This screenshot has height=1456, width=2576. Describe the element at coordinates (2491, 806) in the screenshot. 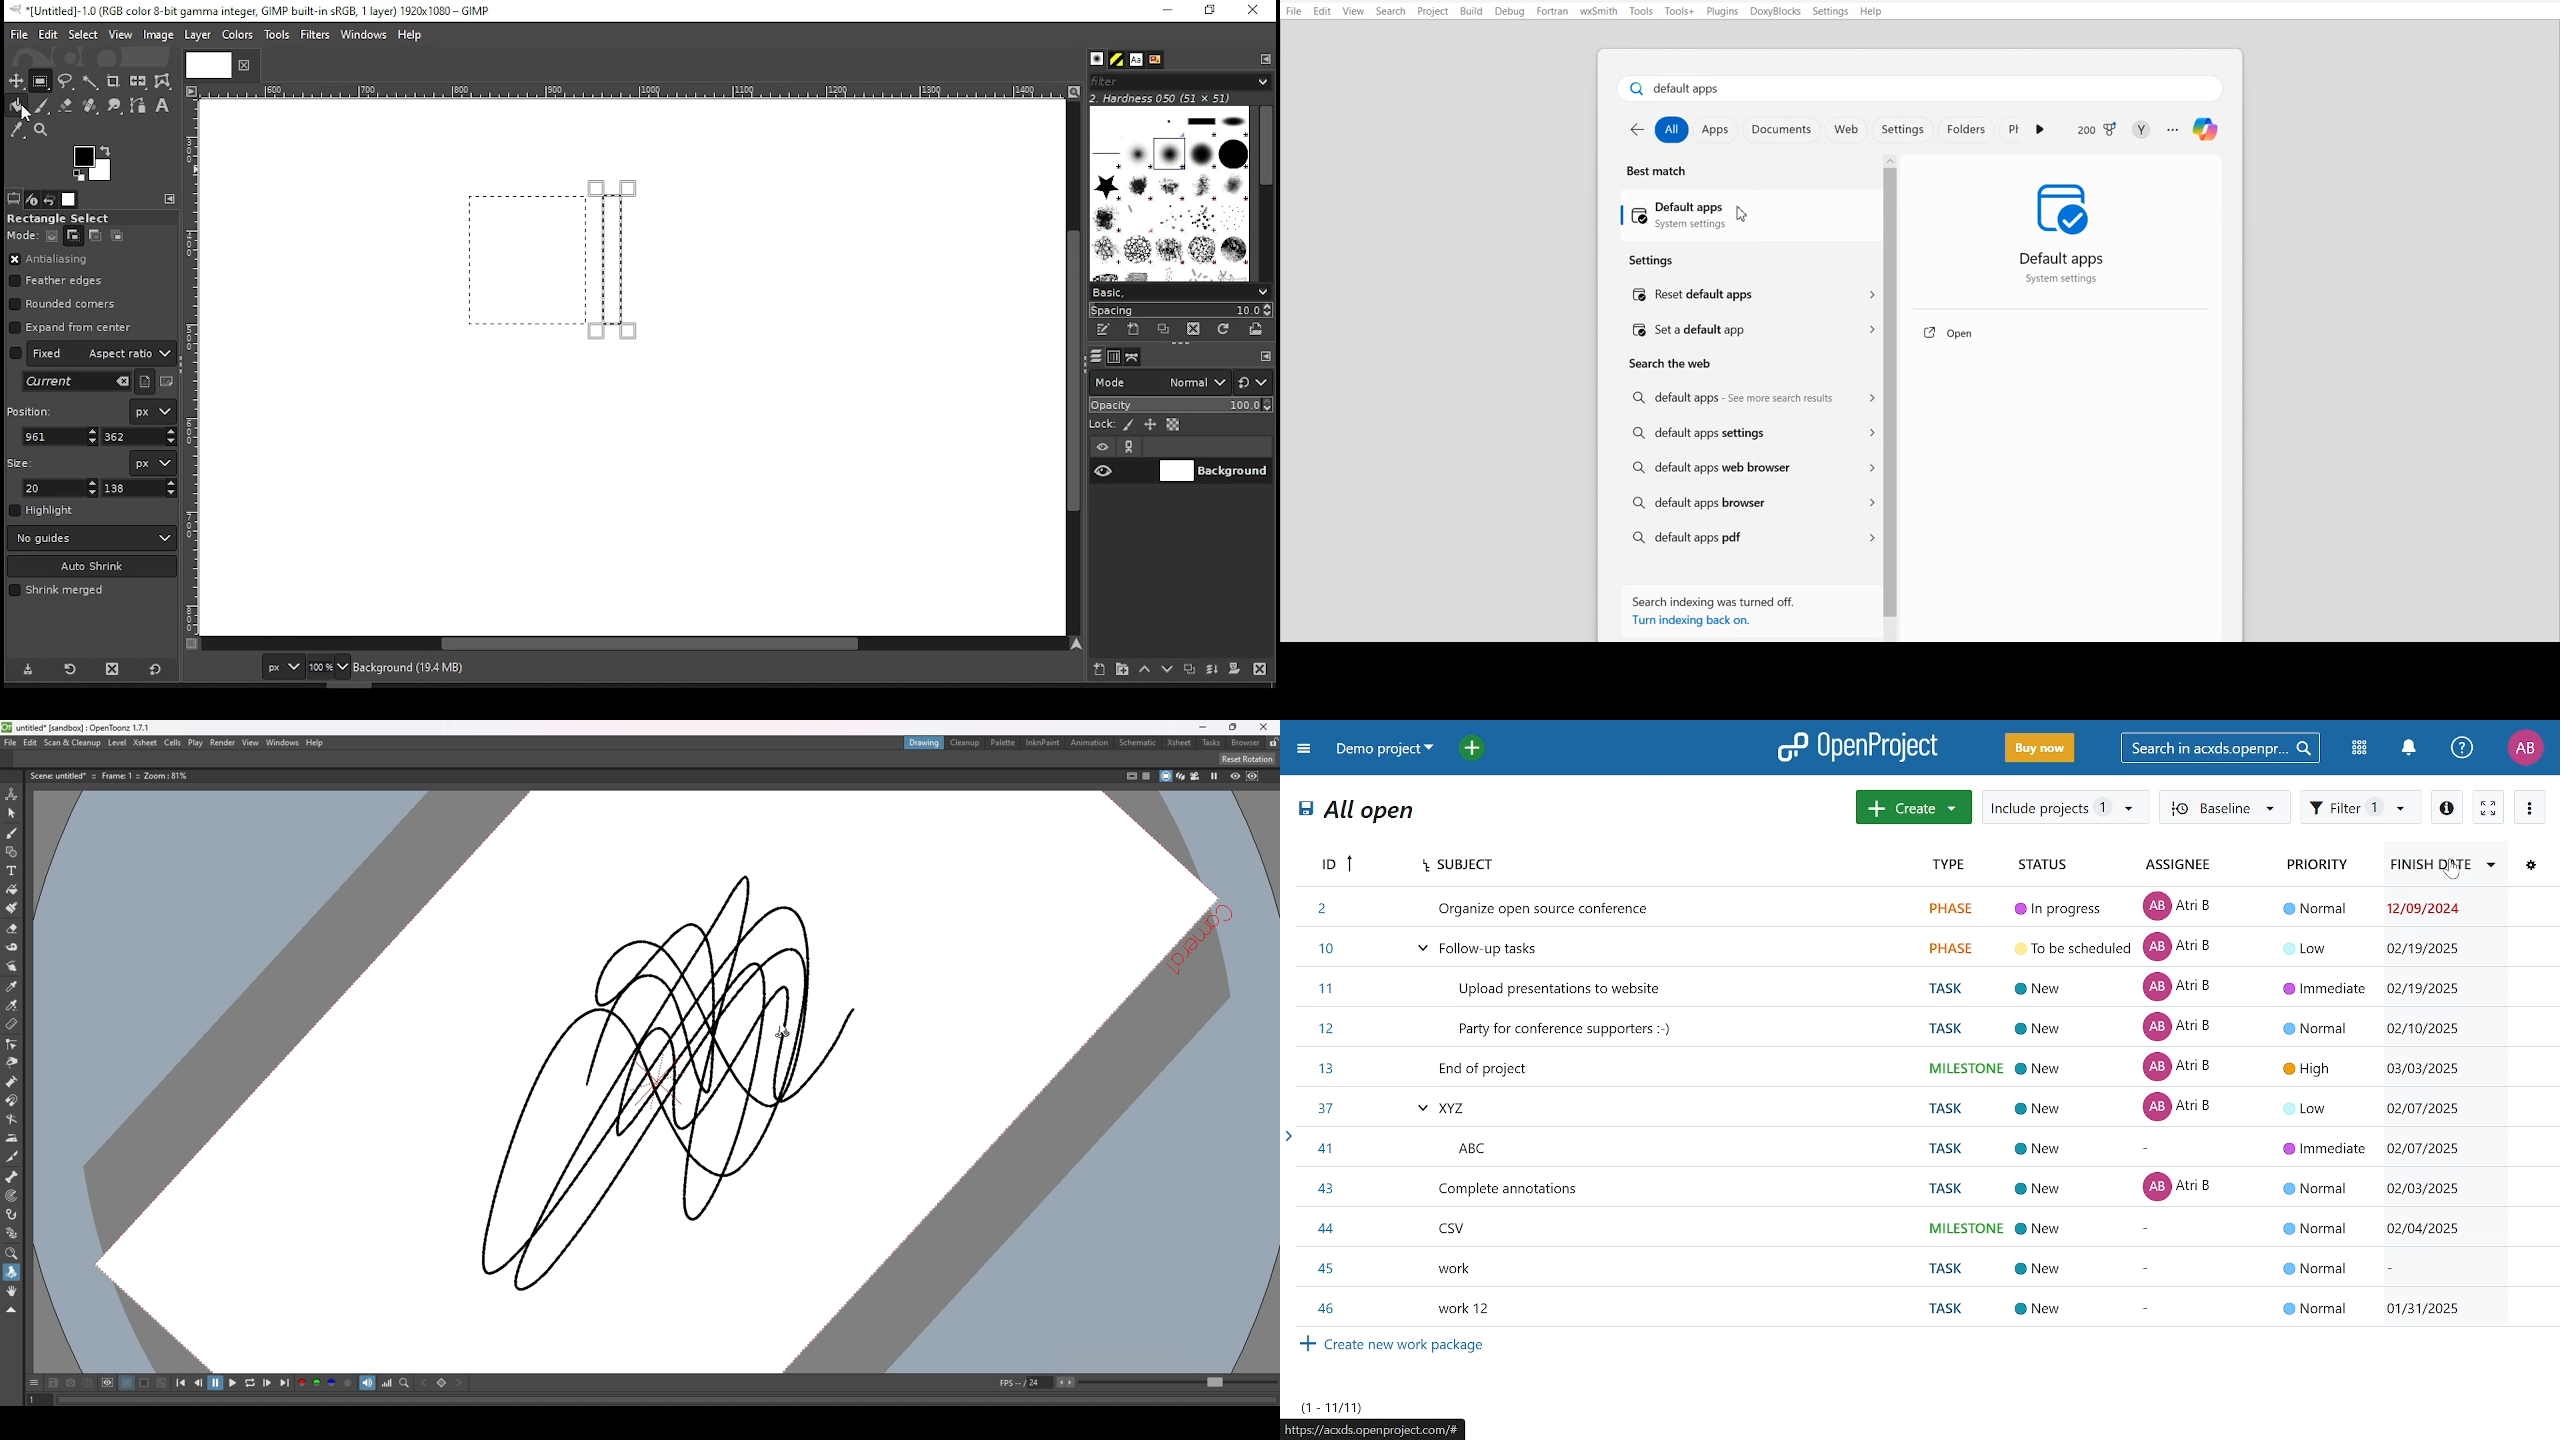

I see `activate zen mode` at that location.